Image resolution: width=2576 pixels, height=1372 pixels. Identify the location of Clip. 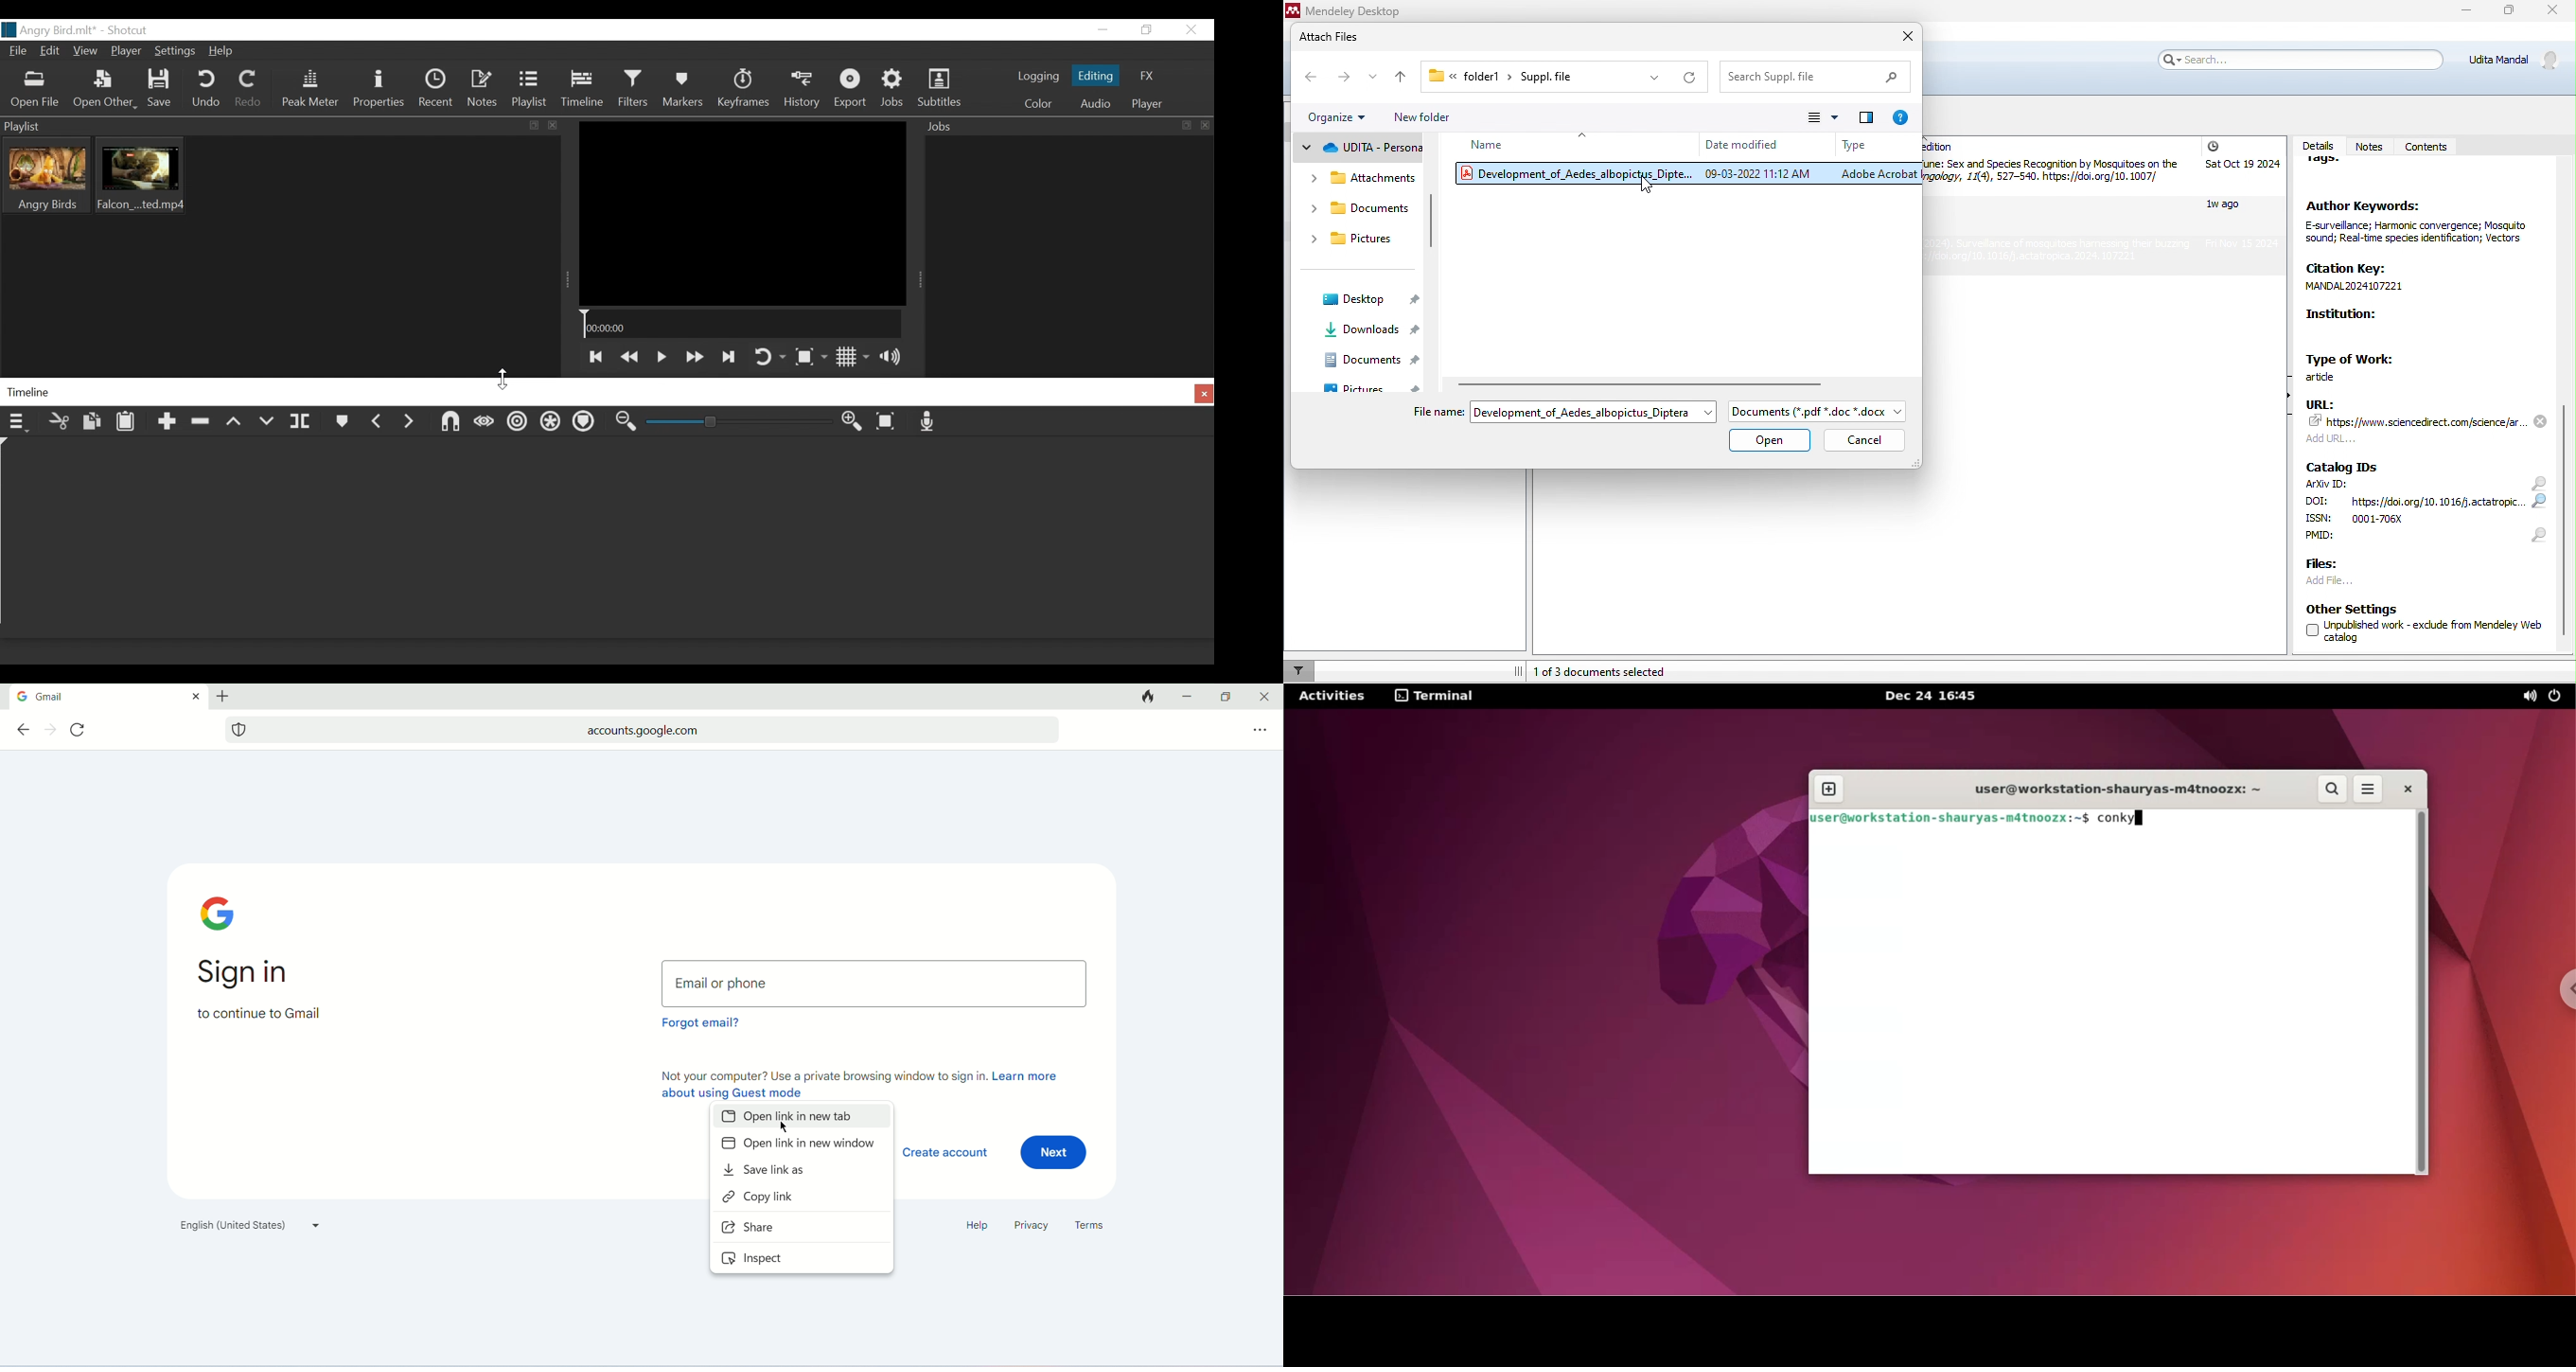
(140, 175).